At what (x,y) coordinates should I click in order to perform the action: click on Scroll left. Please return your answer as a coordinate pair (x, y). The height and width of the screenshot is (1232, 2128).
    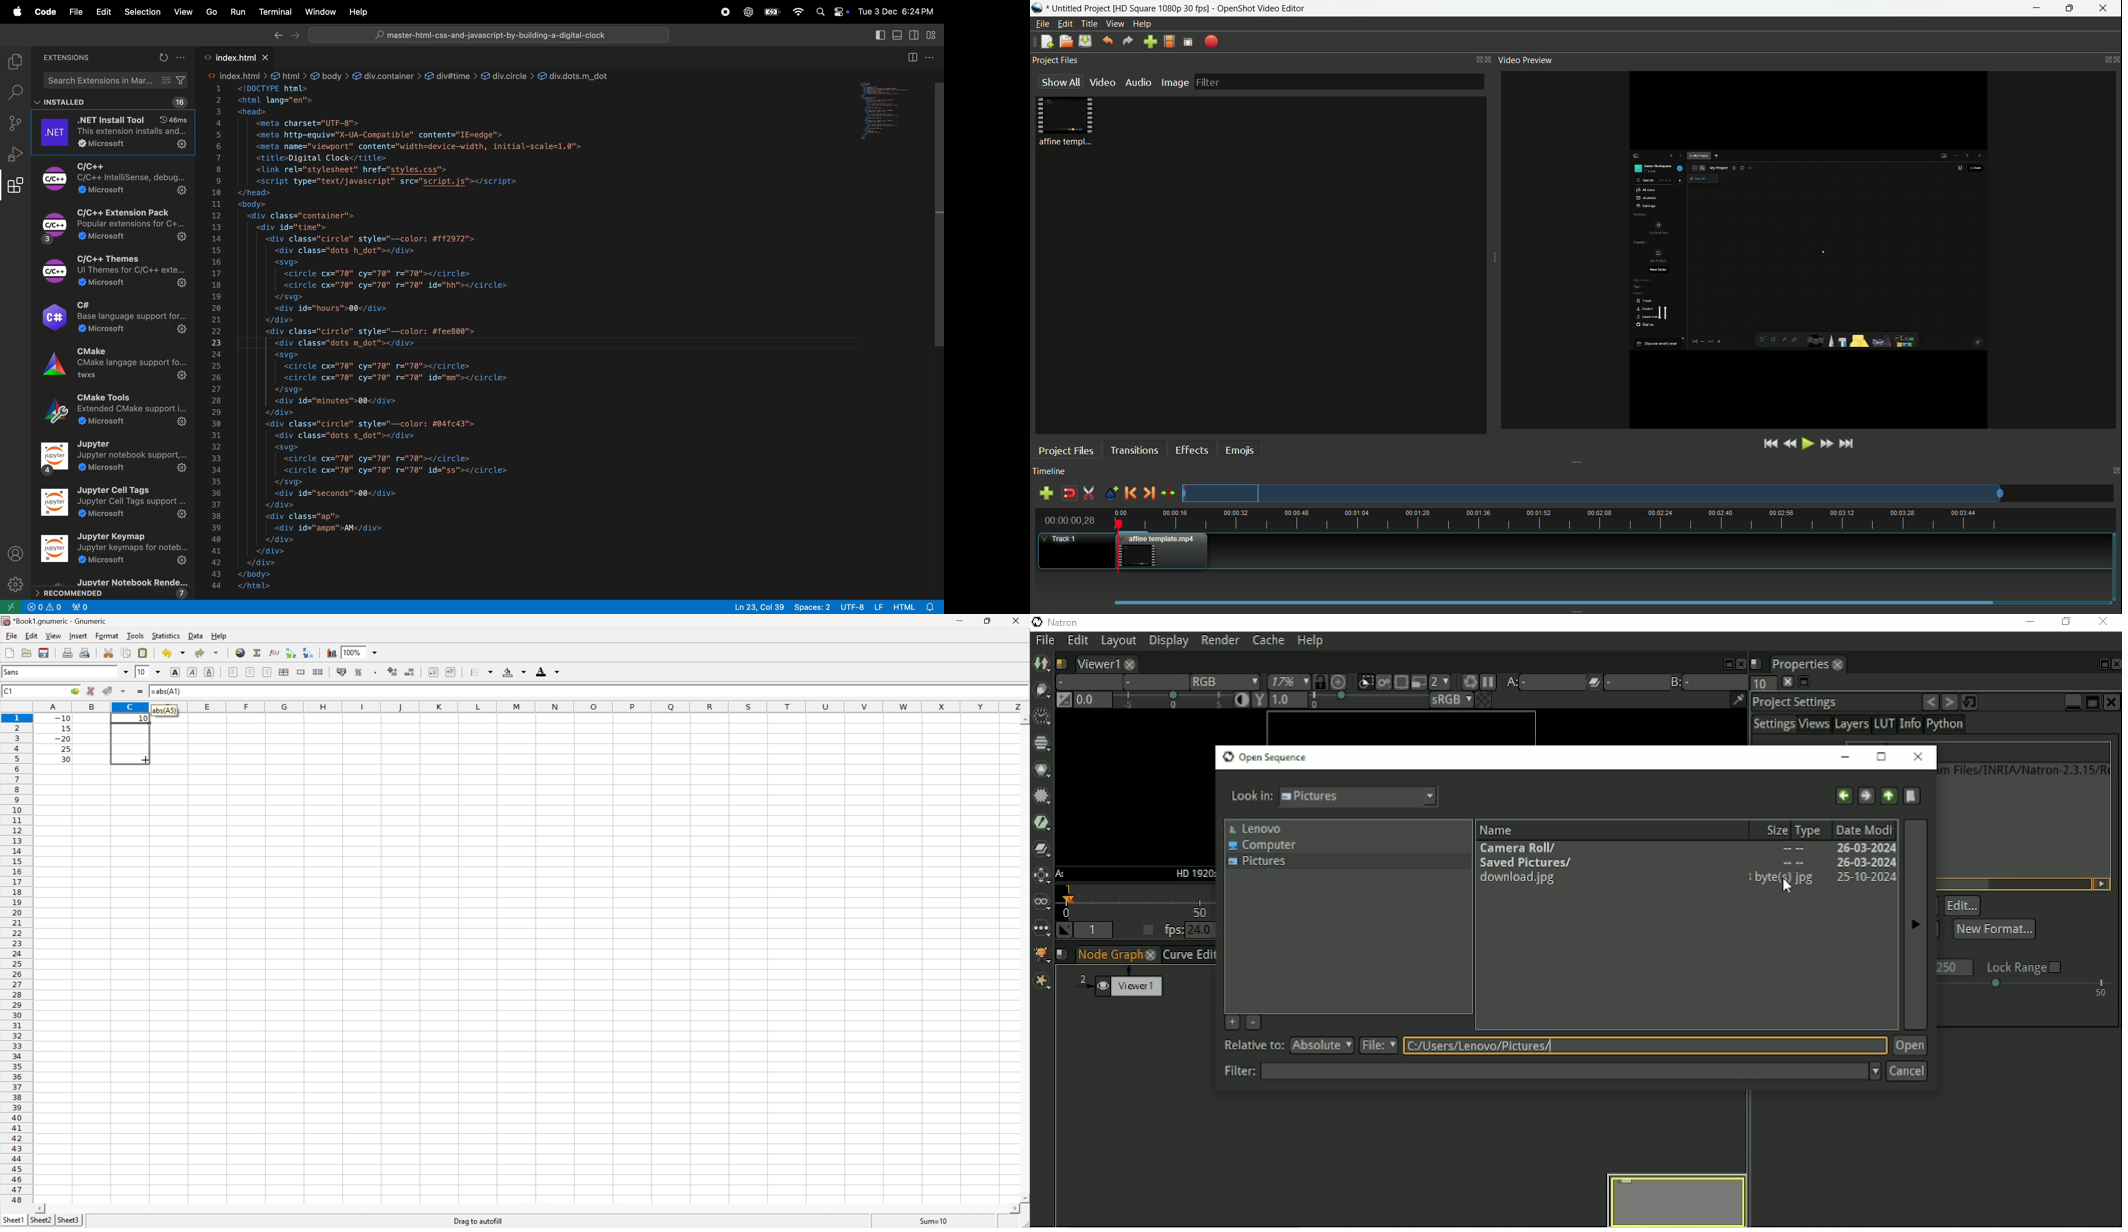
    Looking at the image, I should click on (42, 1208).